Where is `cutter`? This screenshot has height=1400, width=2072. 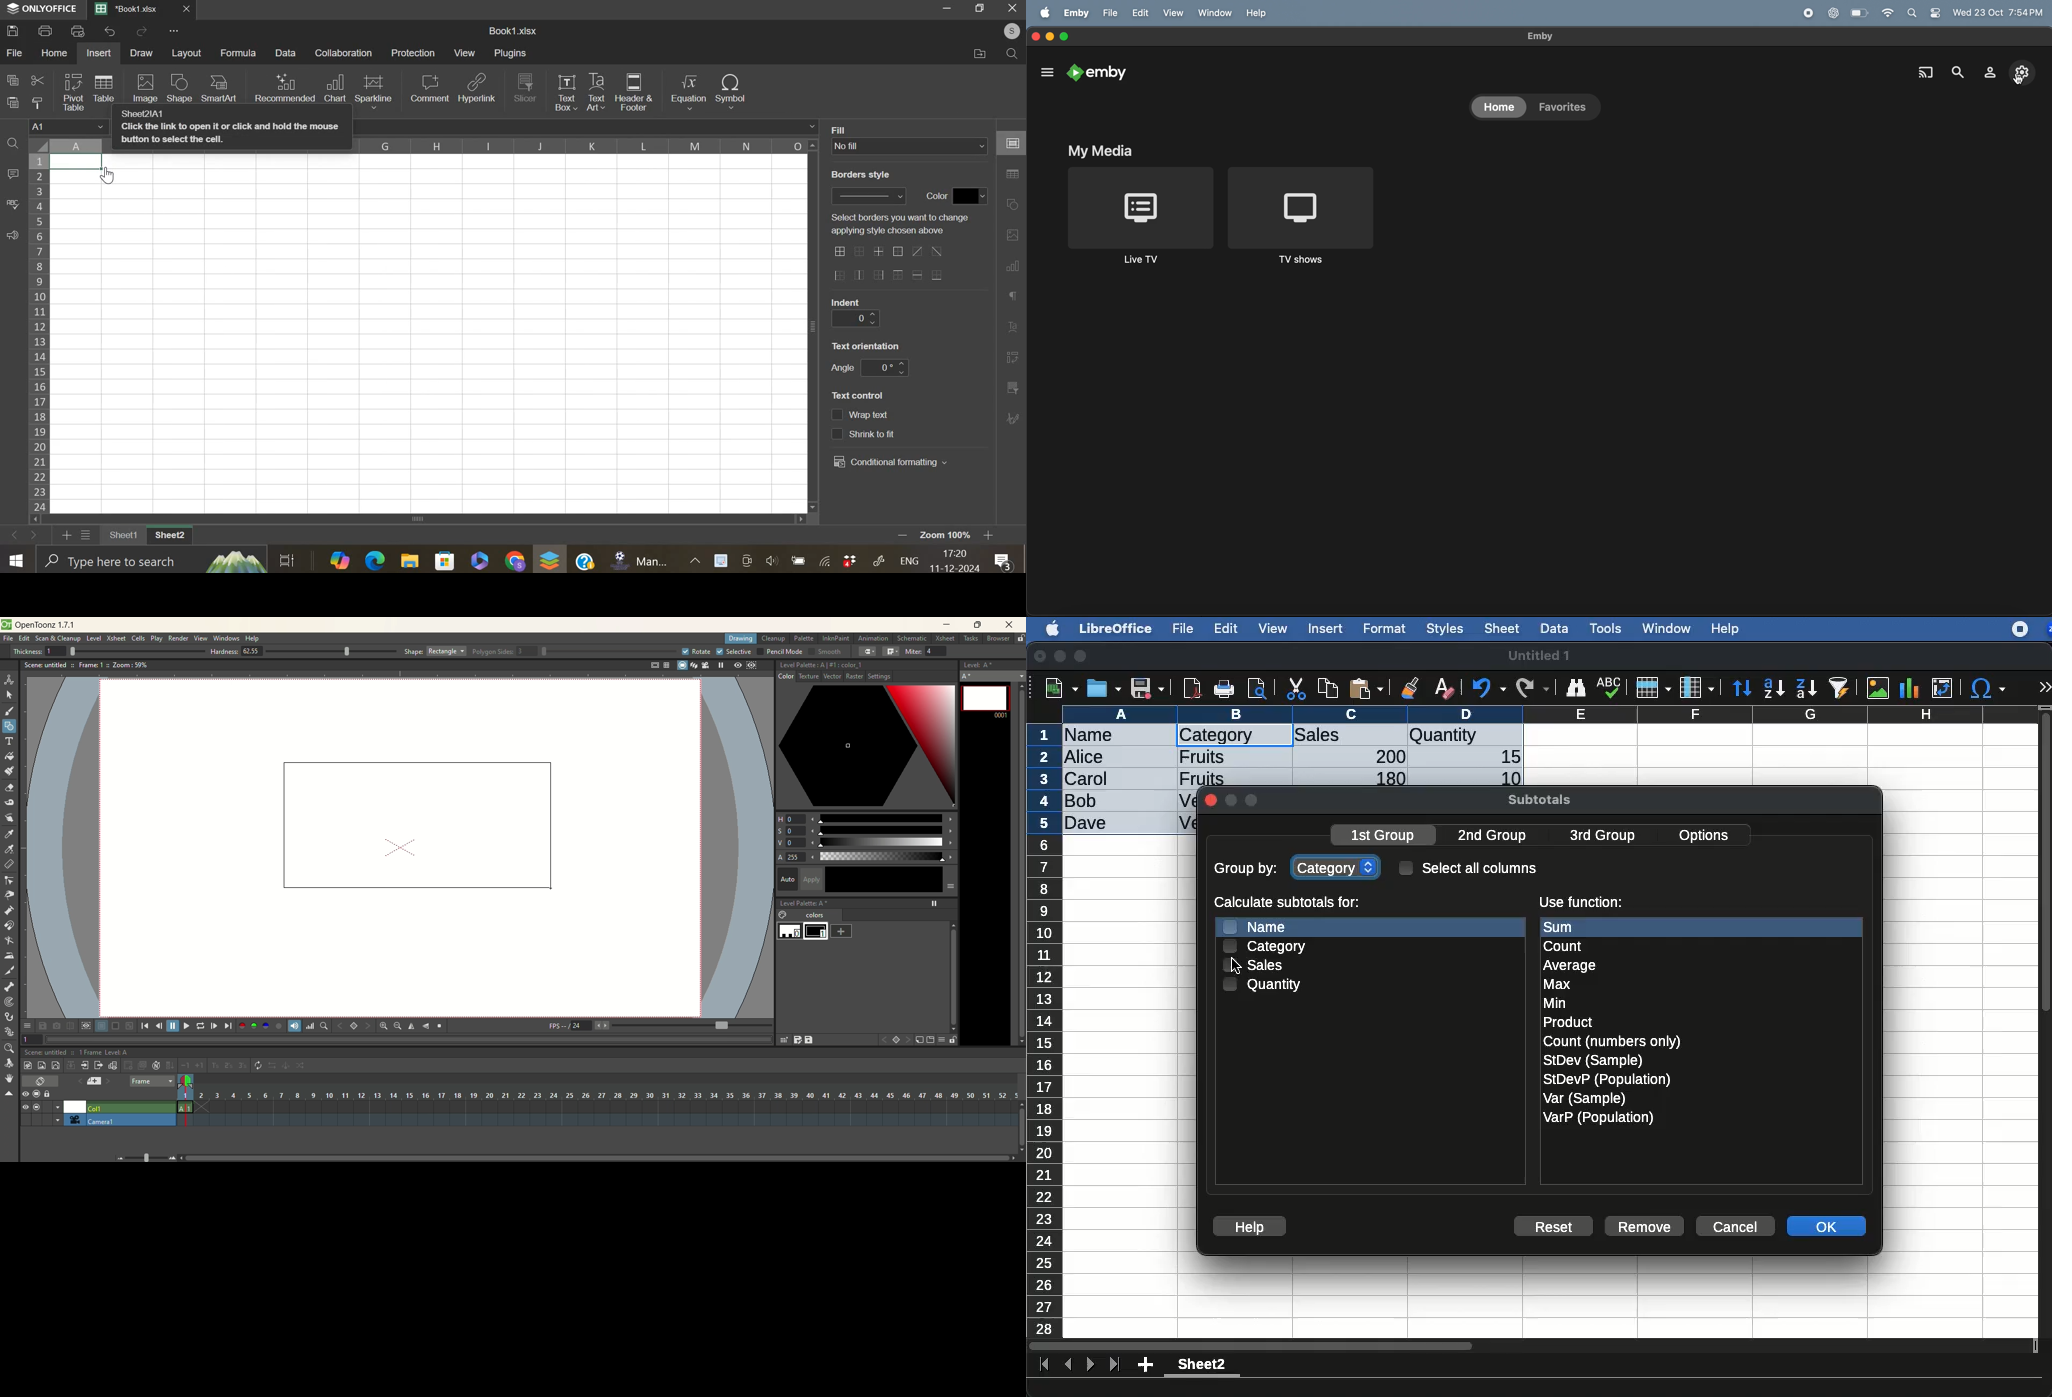
cutter is located at coordinates (11, 970).